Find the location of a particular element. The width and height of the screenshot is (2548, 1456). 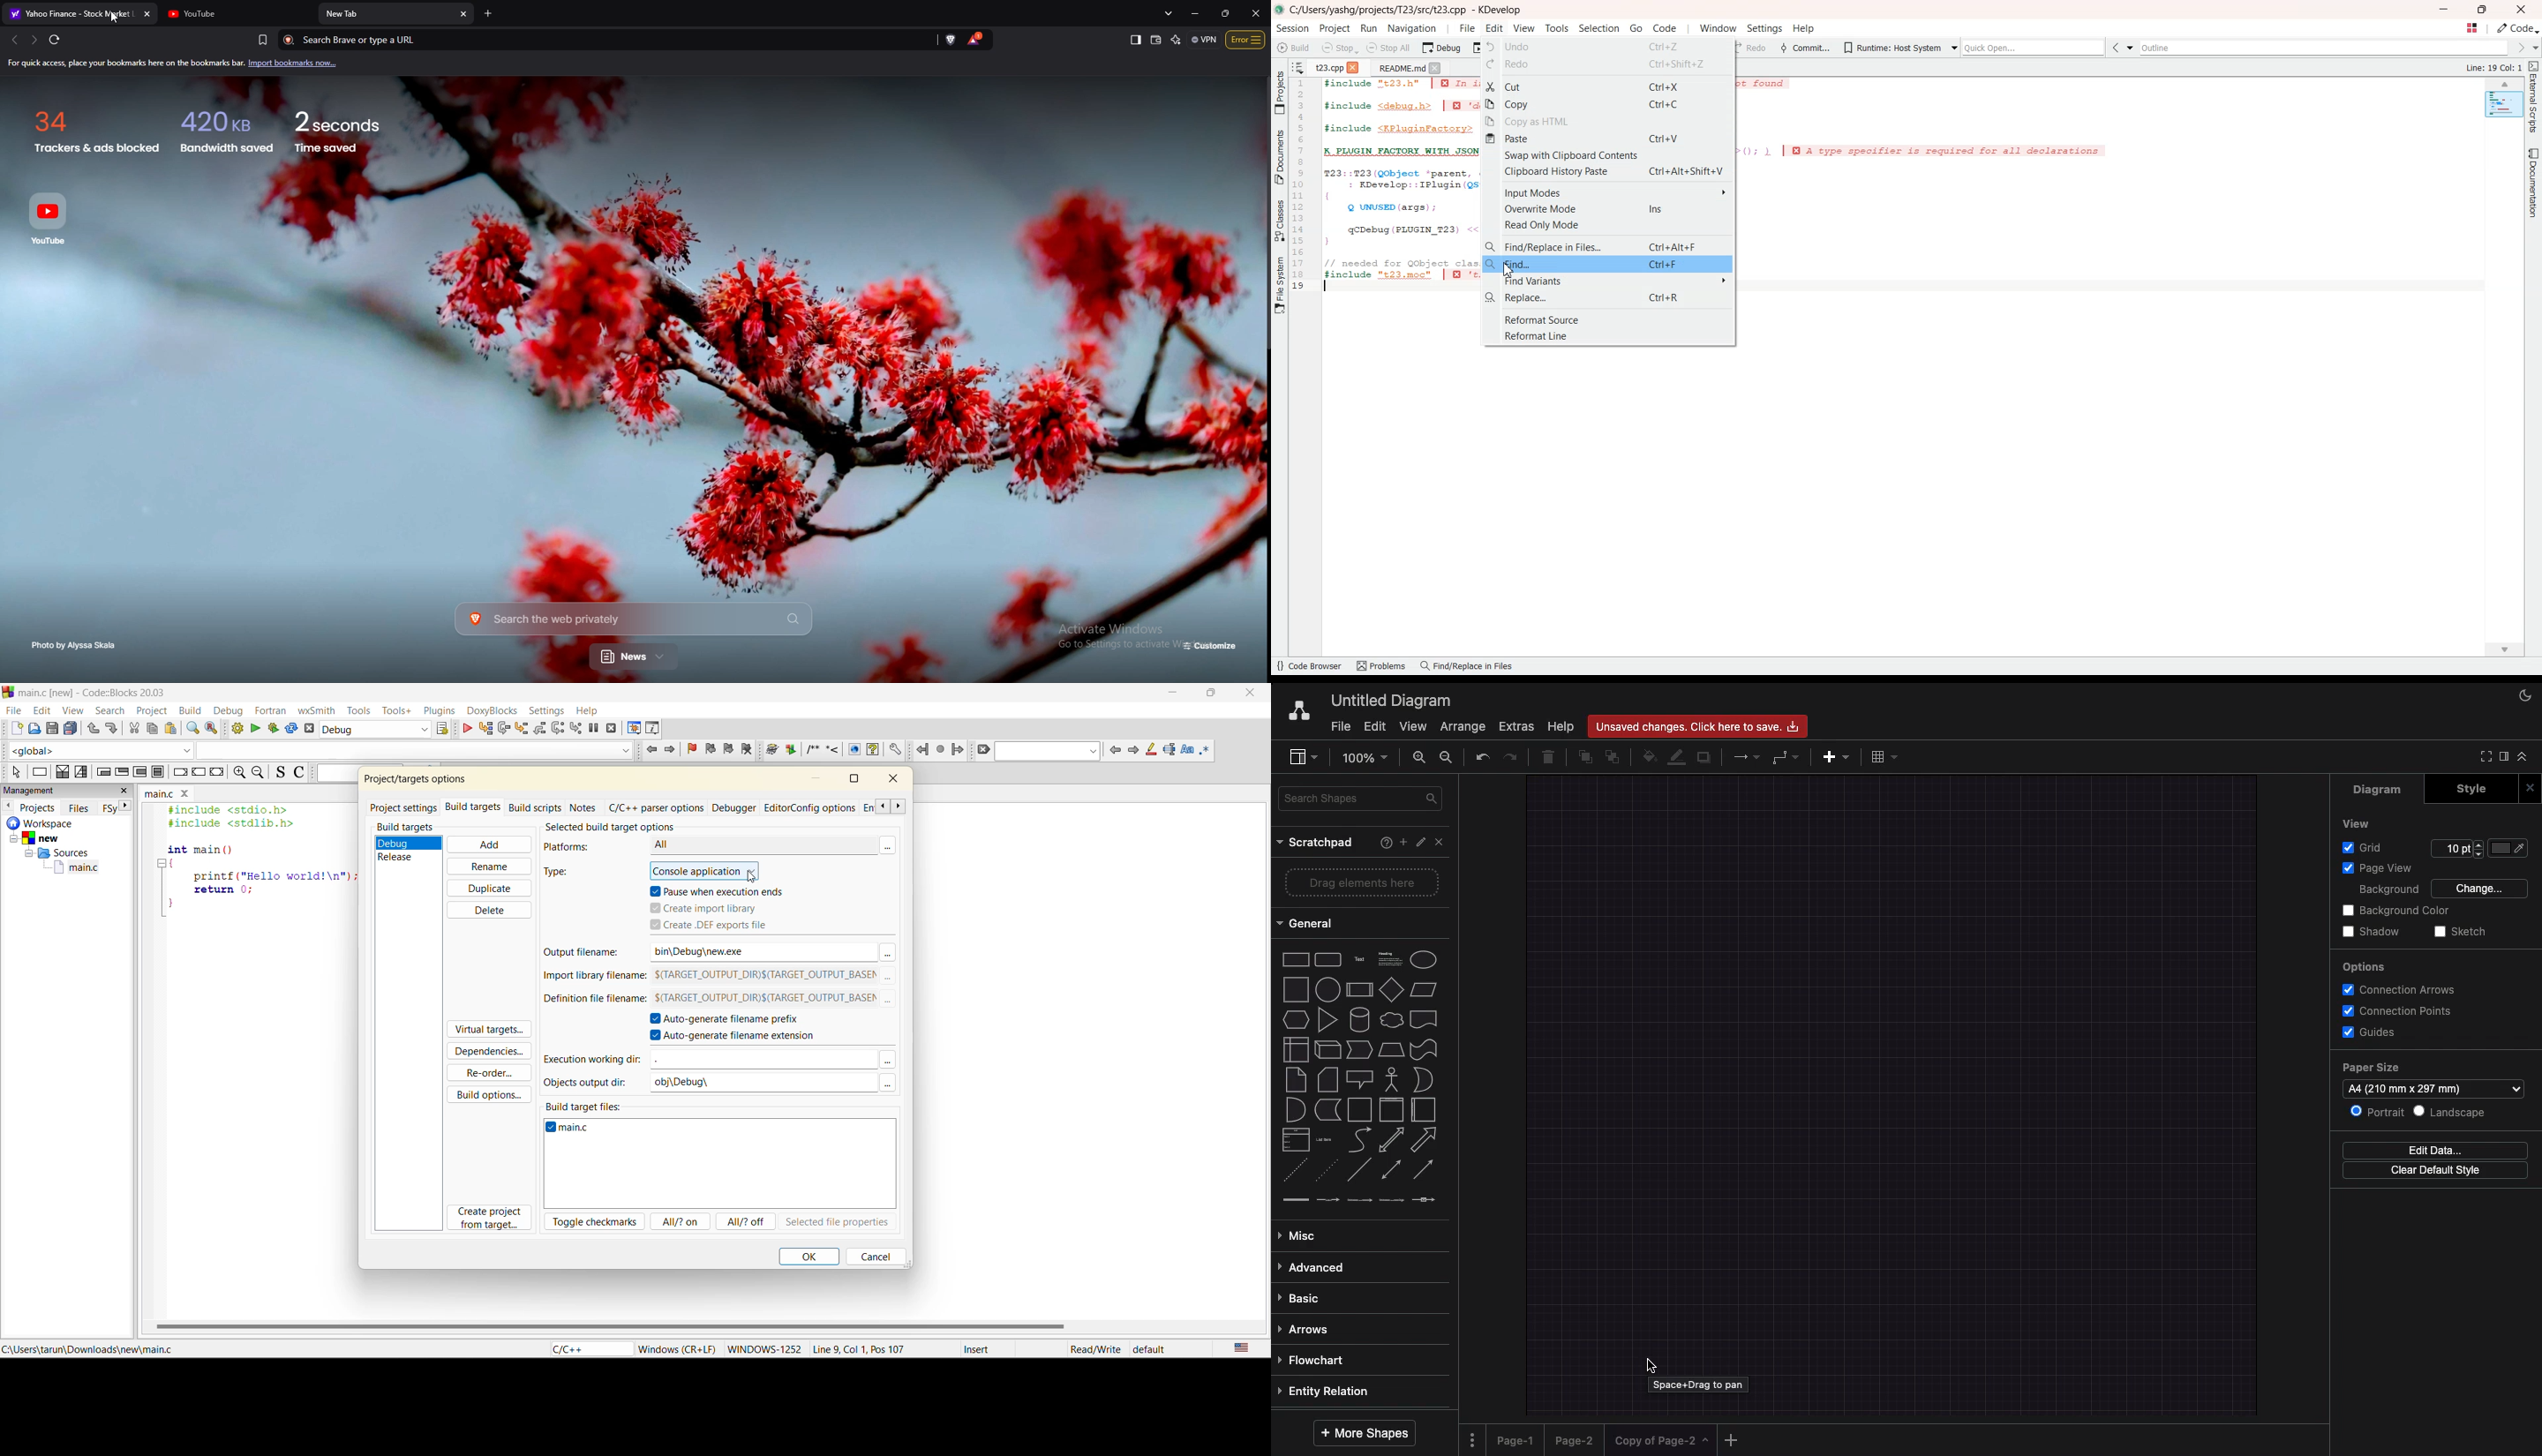

Arrow is located at coordinates (1745, 756).